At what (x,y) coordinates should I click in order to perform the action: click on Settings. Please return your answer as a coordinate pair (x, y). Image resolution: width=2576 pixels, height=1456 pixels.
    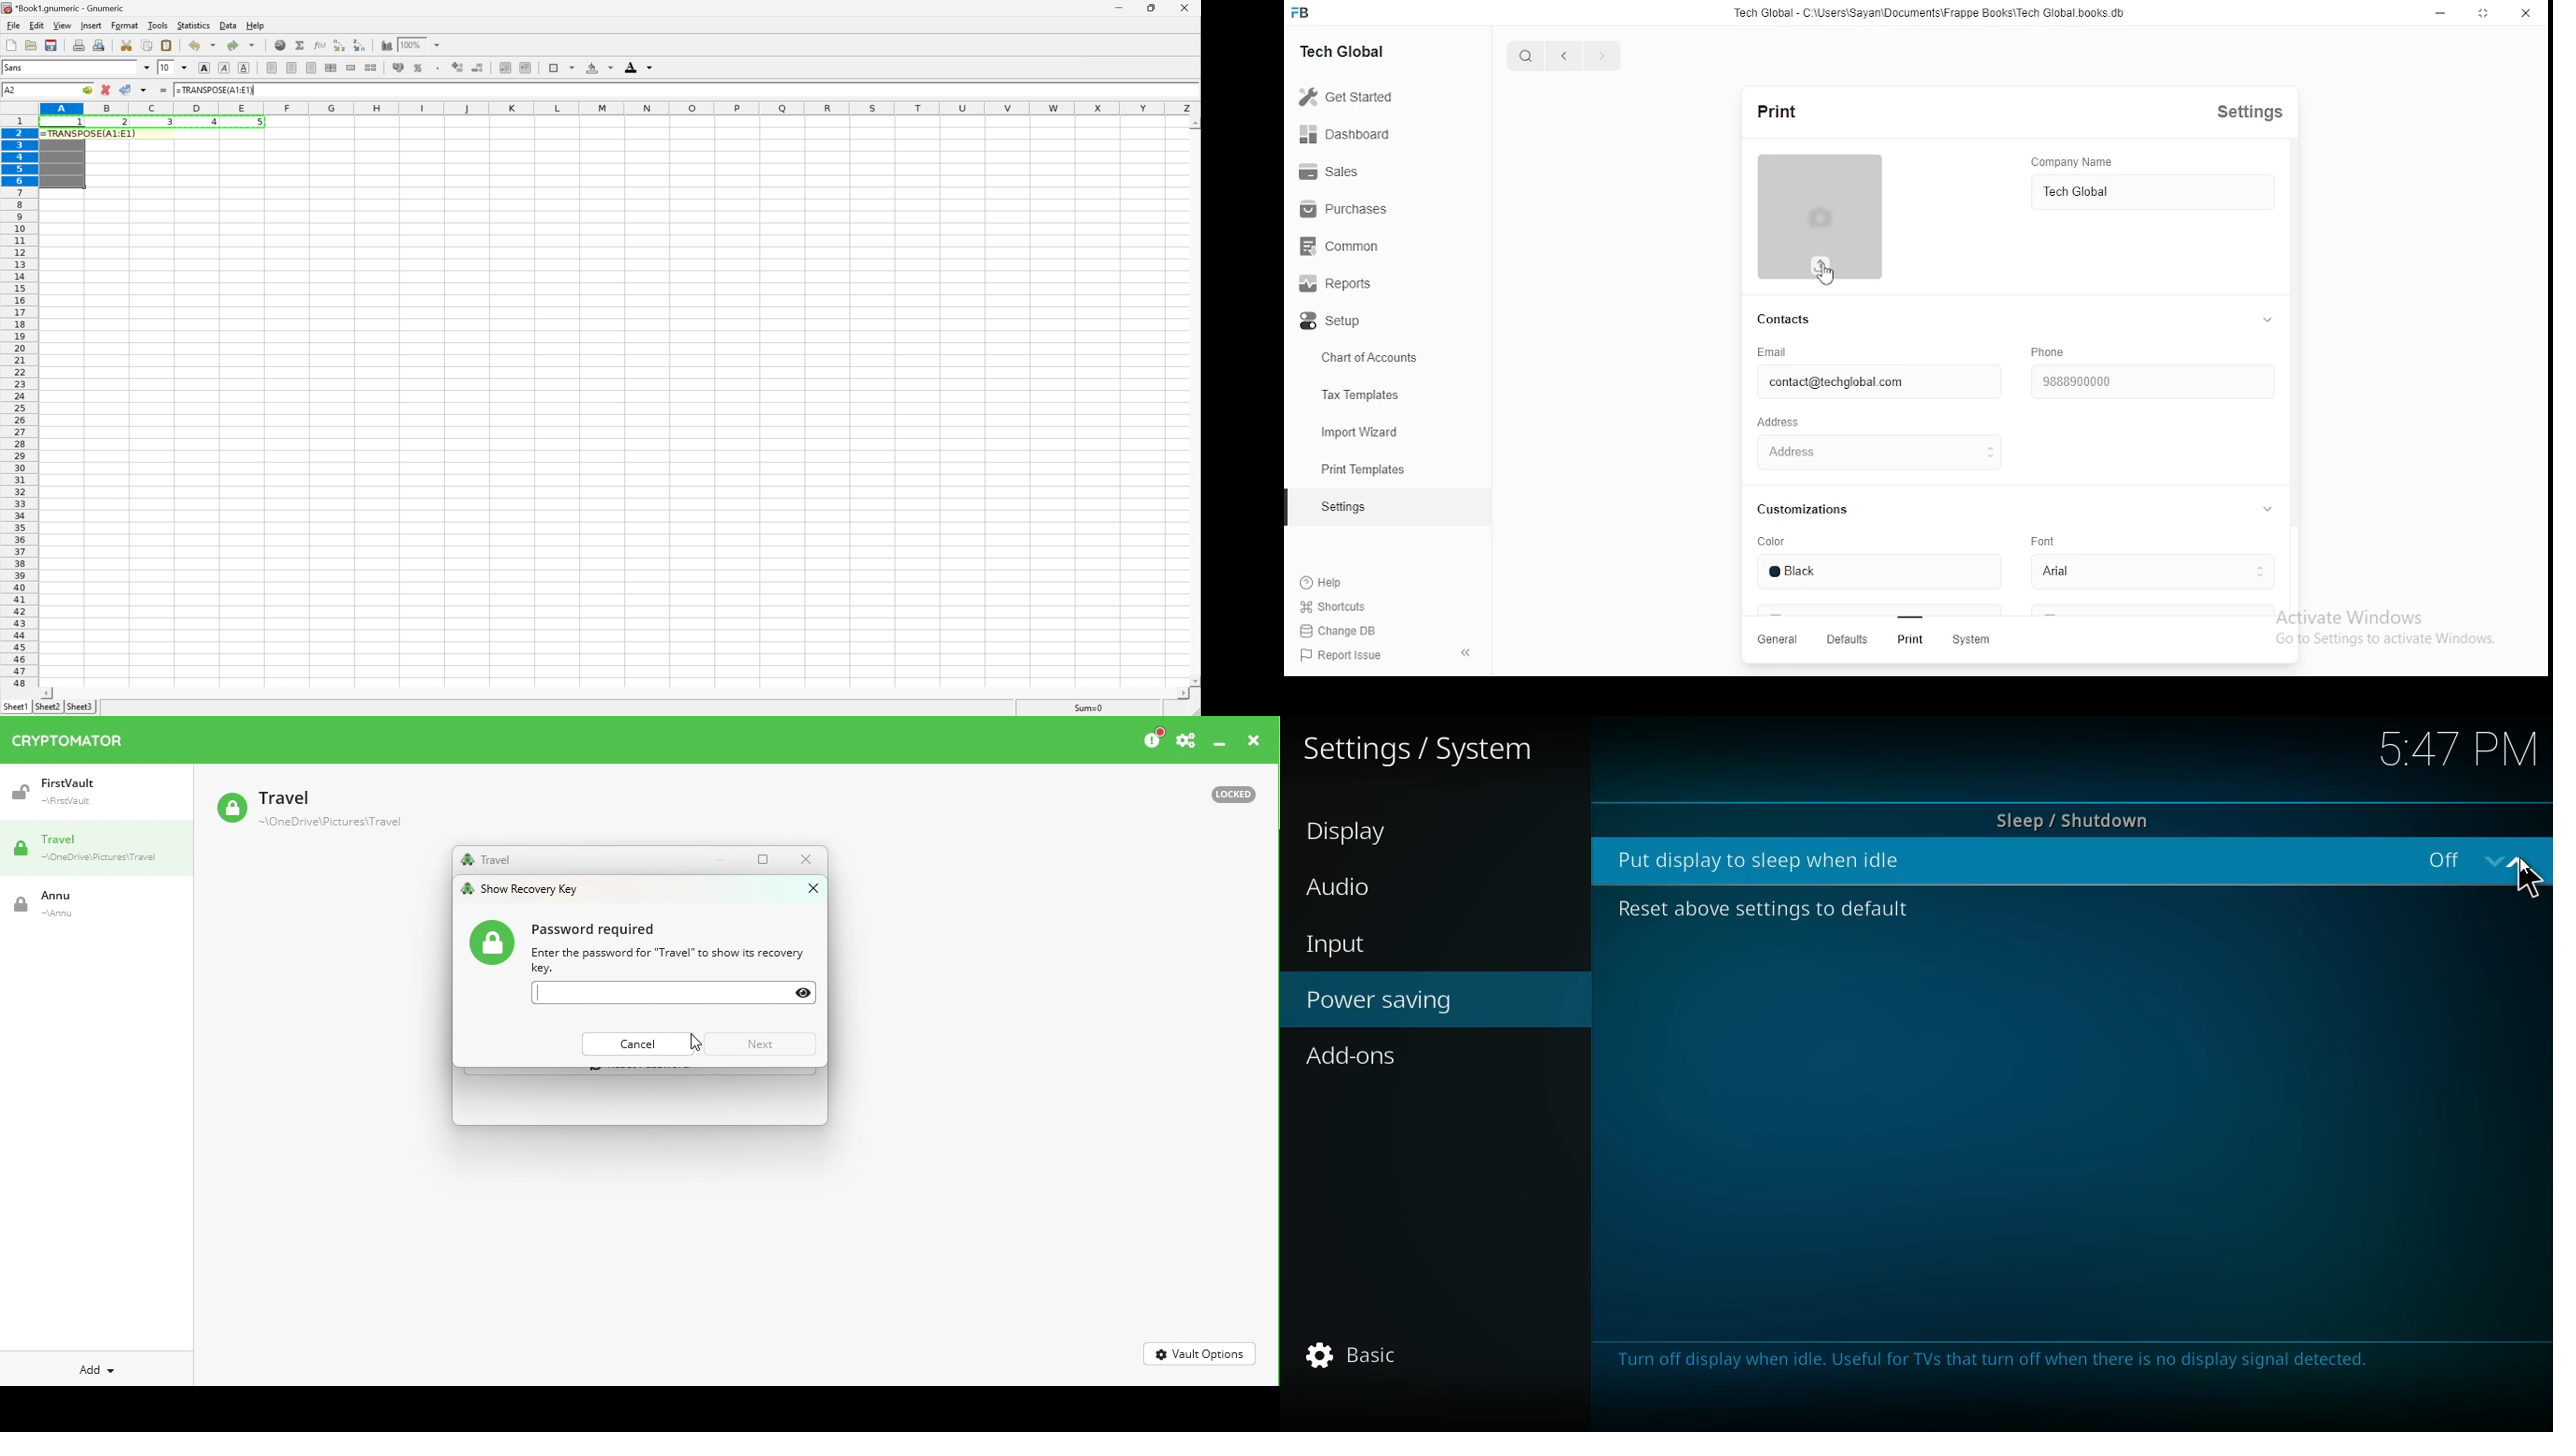
    Looking at the image, I should click on (2259, 117).